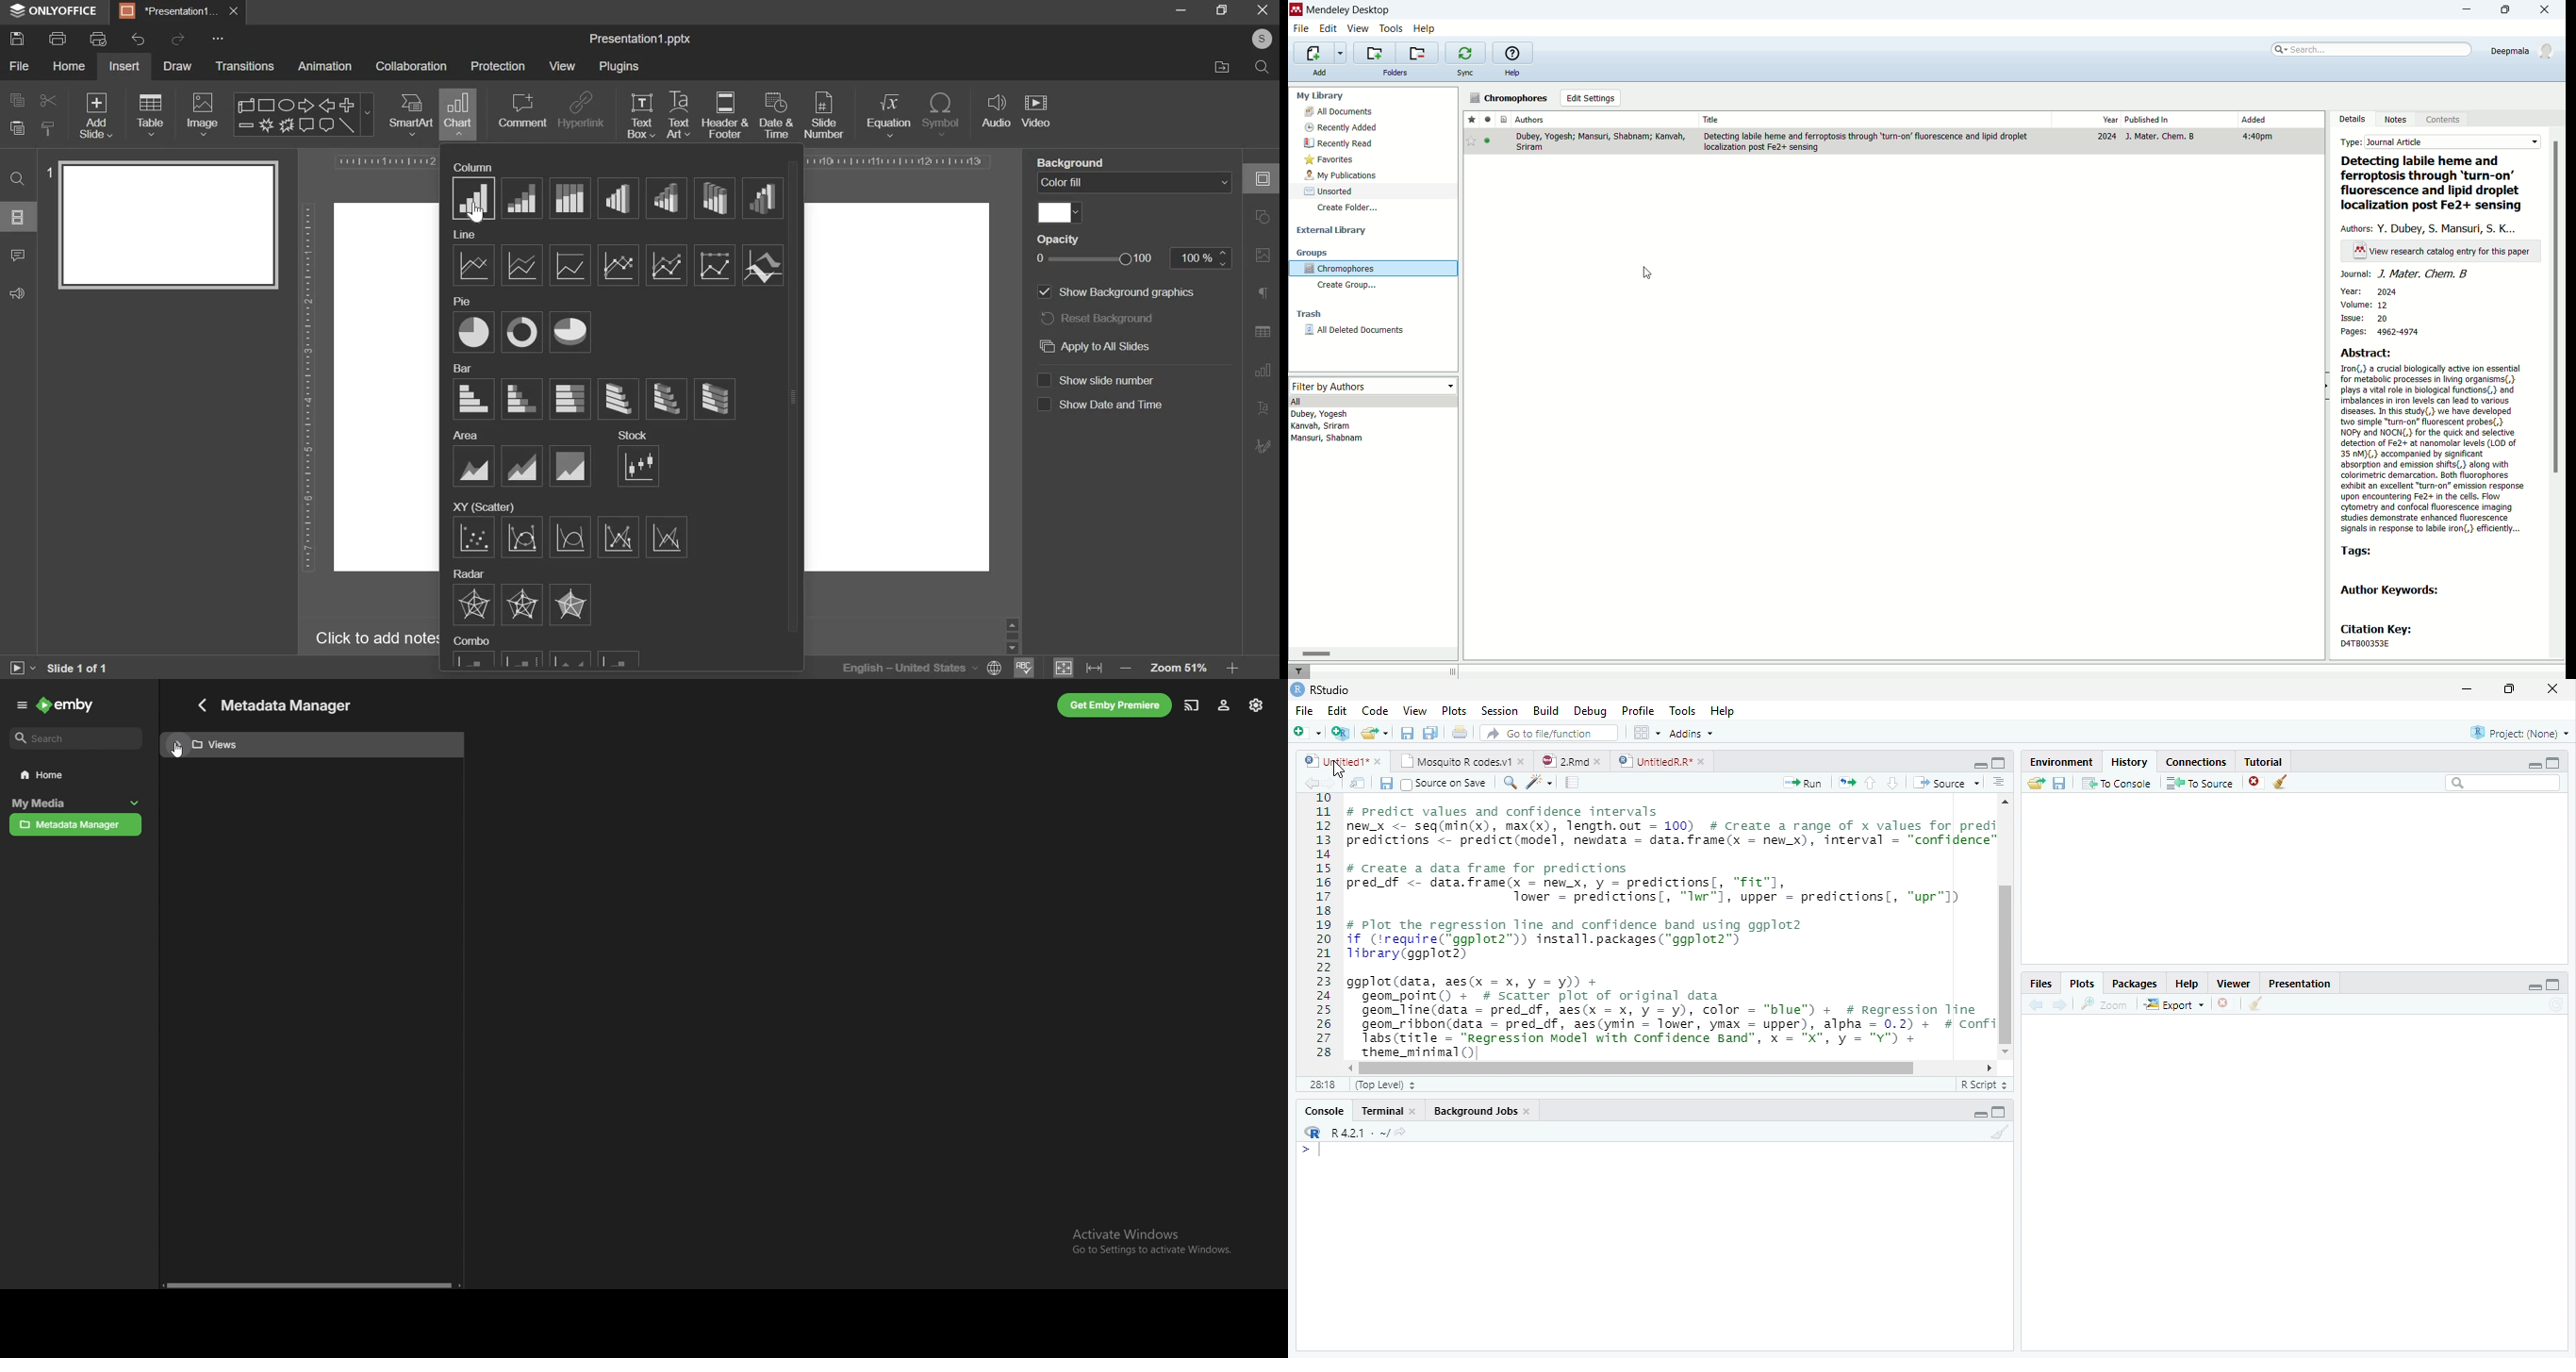 This screenshot has height=1372, width=2576. What do you see at coordinates (2469, 688) in the screenshot?
I see `Minimize` at bounding box center [2469, 688].